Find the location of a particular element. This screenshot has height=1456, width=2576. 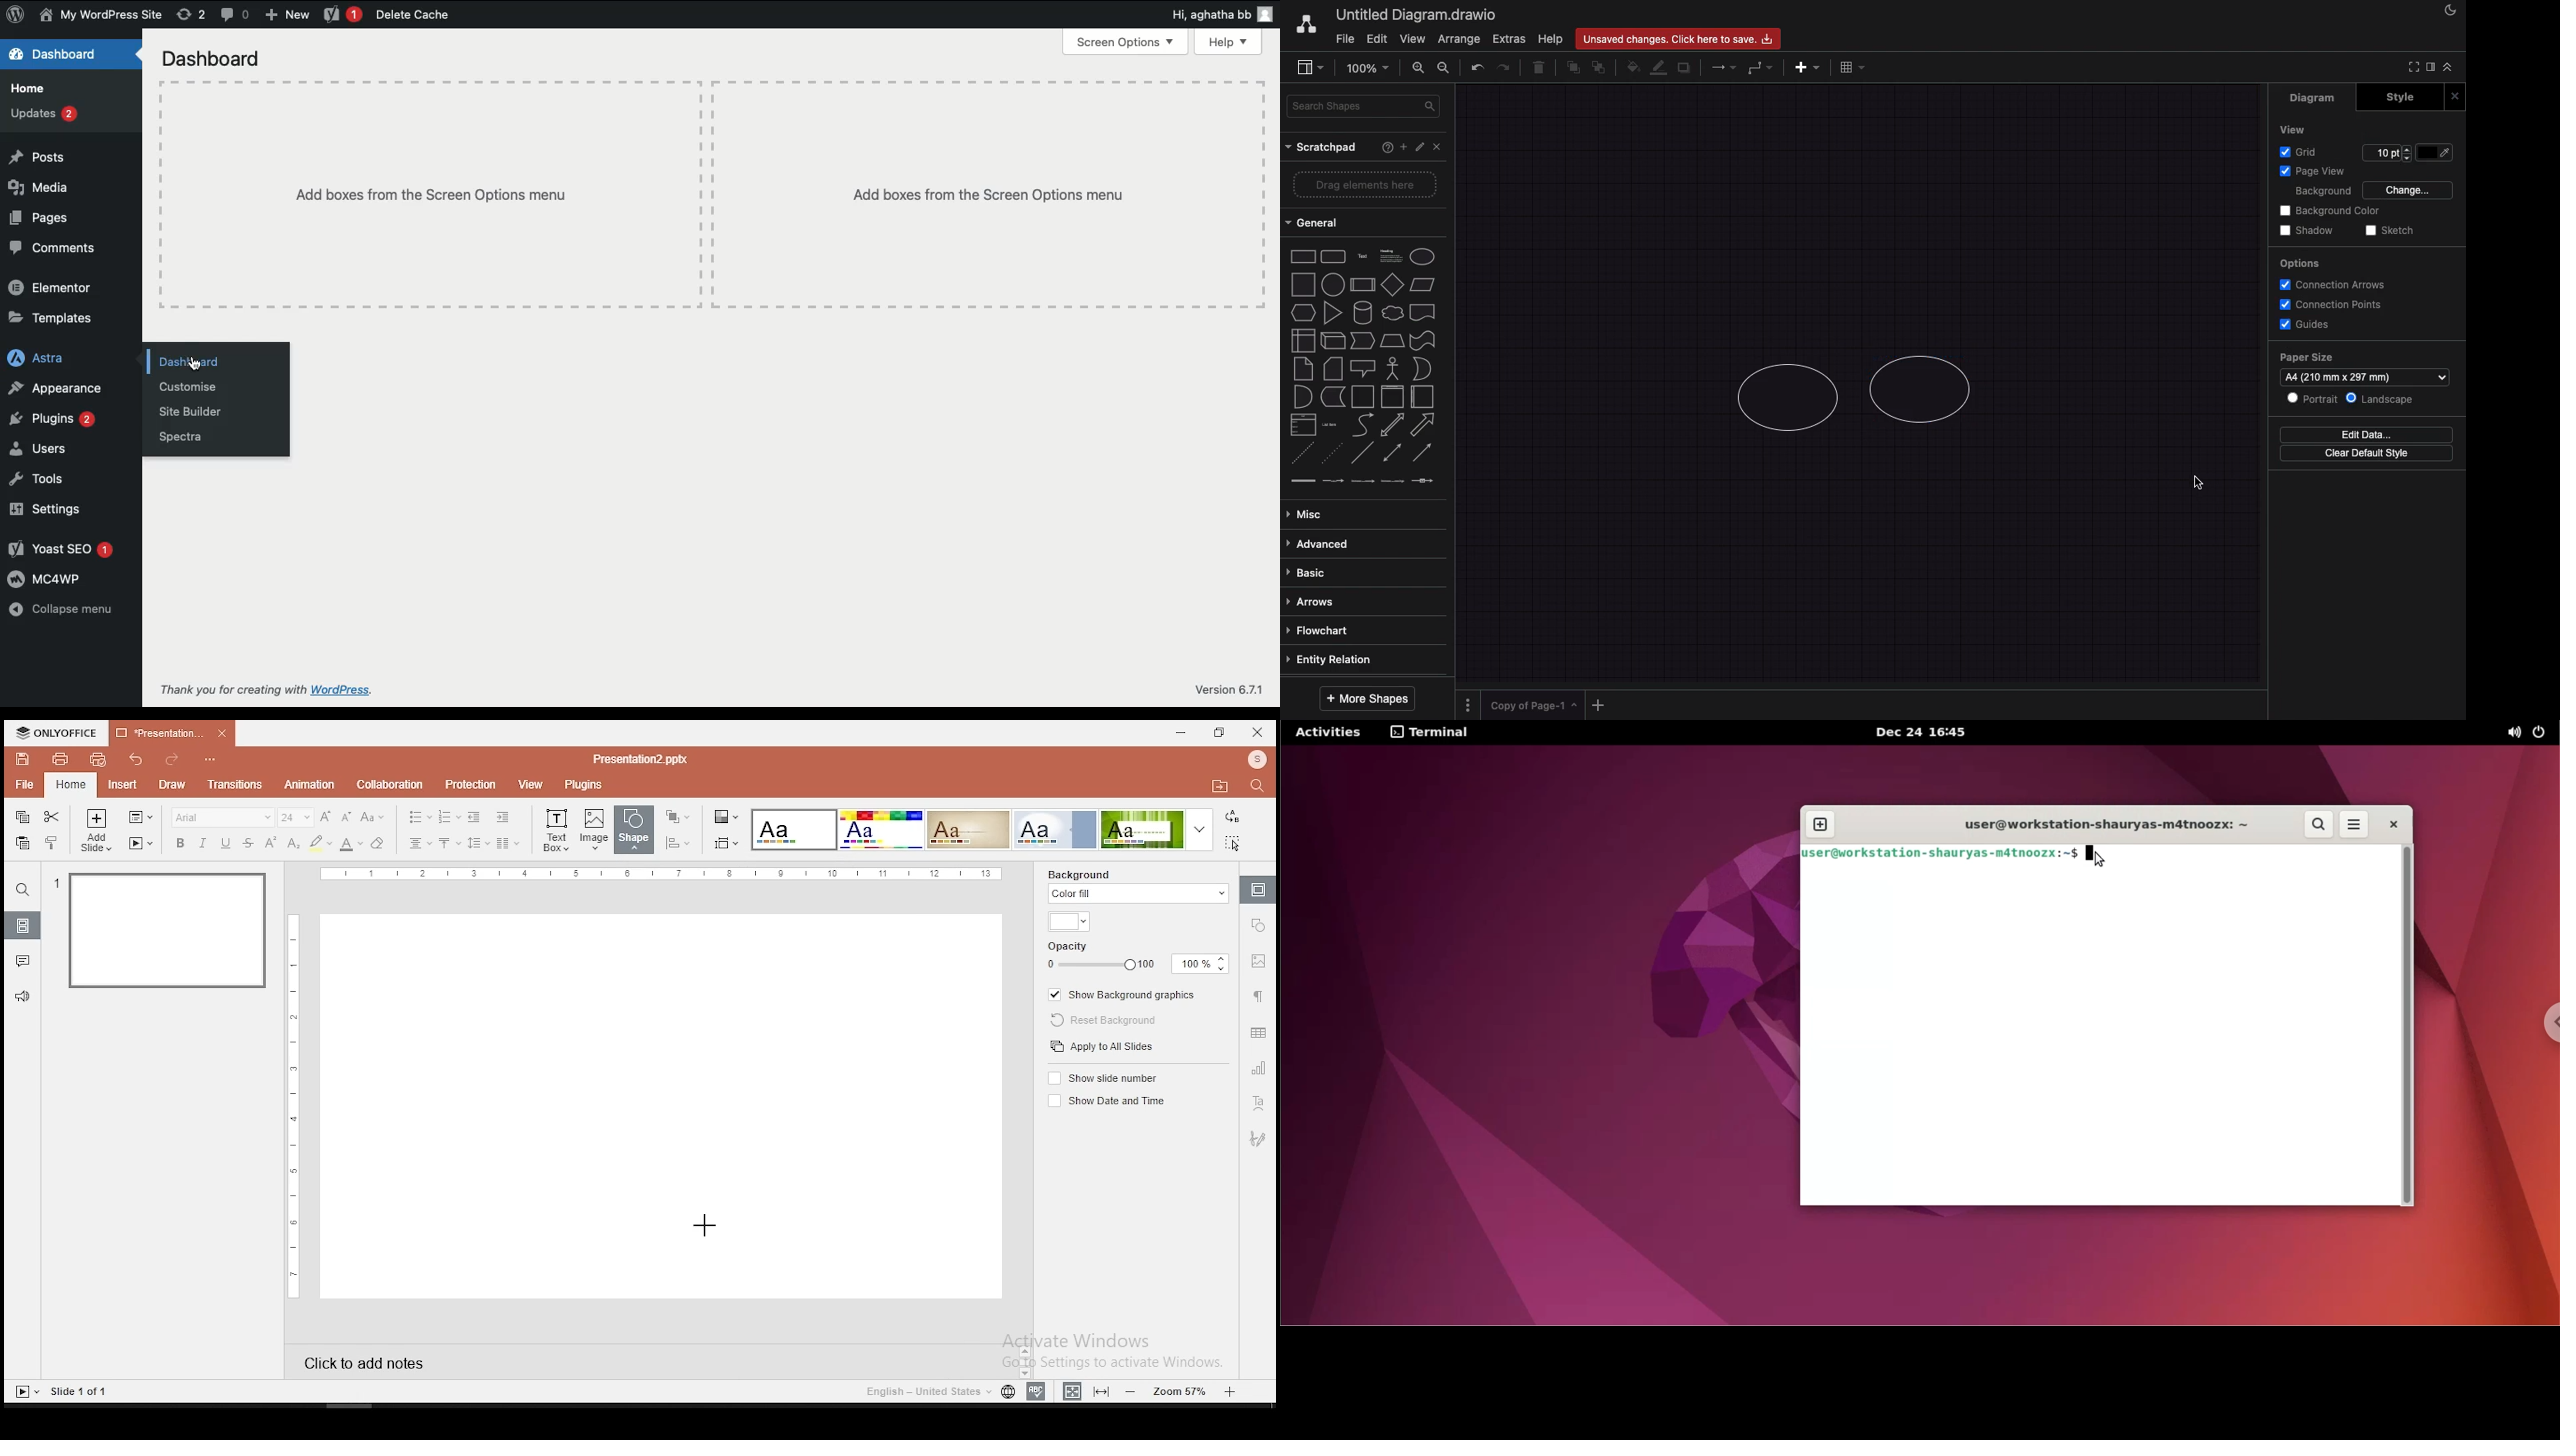

view is located at coordinates (1414, 38).